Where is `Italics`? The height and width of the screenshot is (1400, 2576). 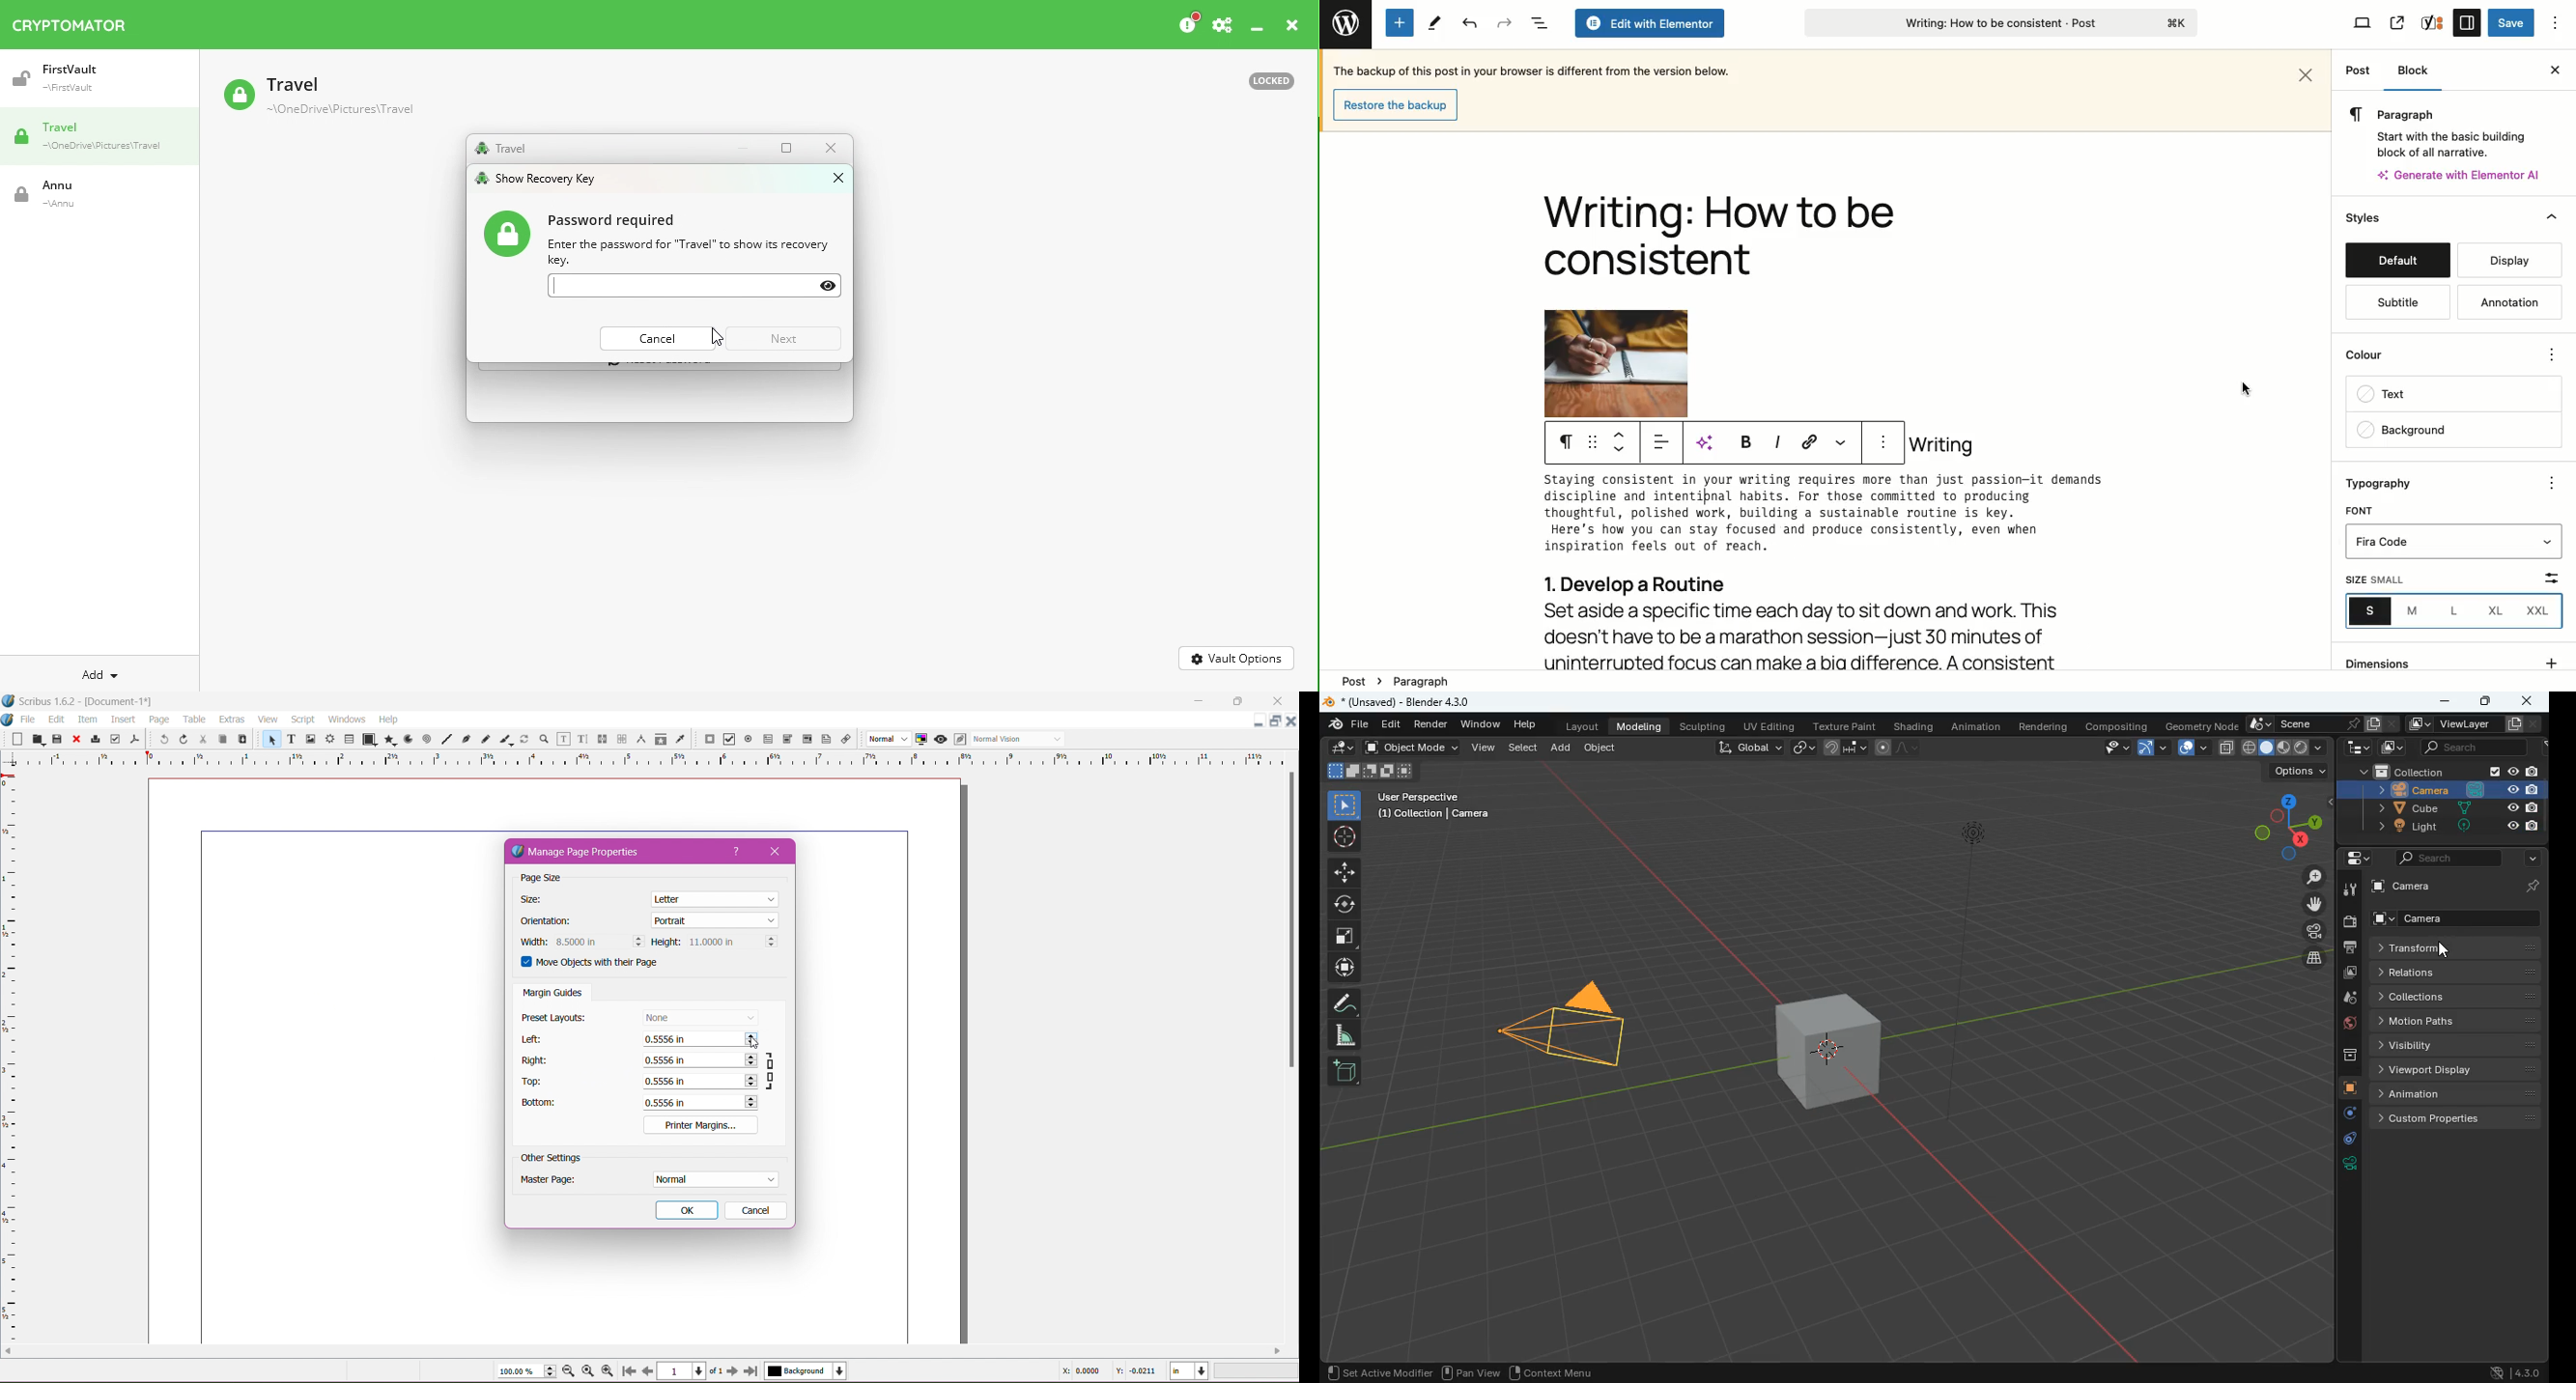 Italics is located at coordinates (1777, 441).